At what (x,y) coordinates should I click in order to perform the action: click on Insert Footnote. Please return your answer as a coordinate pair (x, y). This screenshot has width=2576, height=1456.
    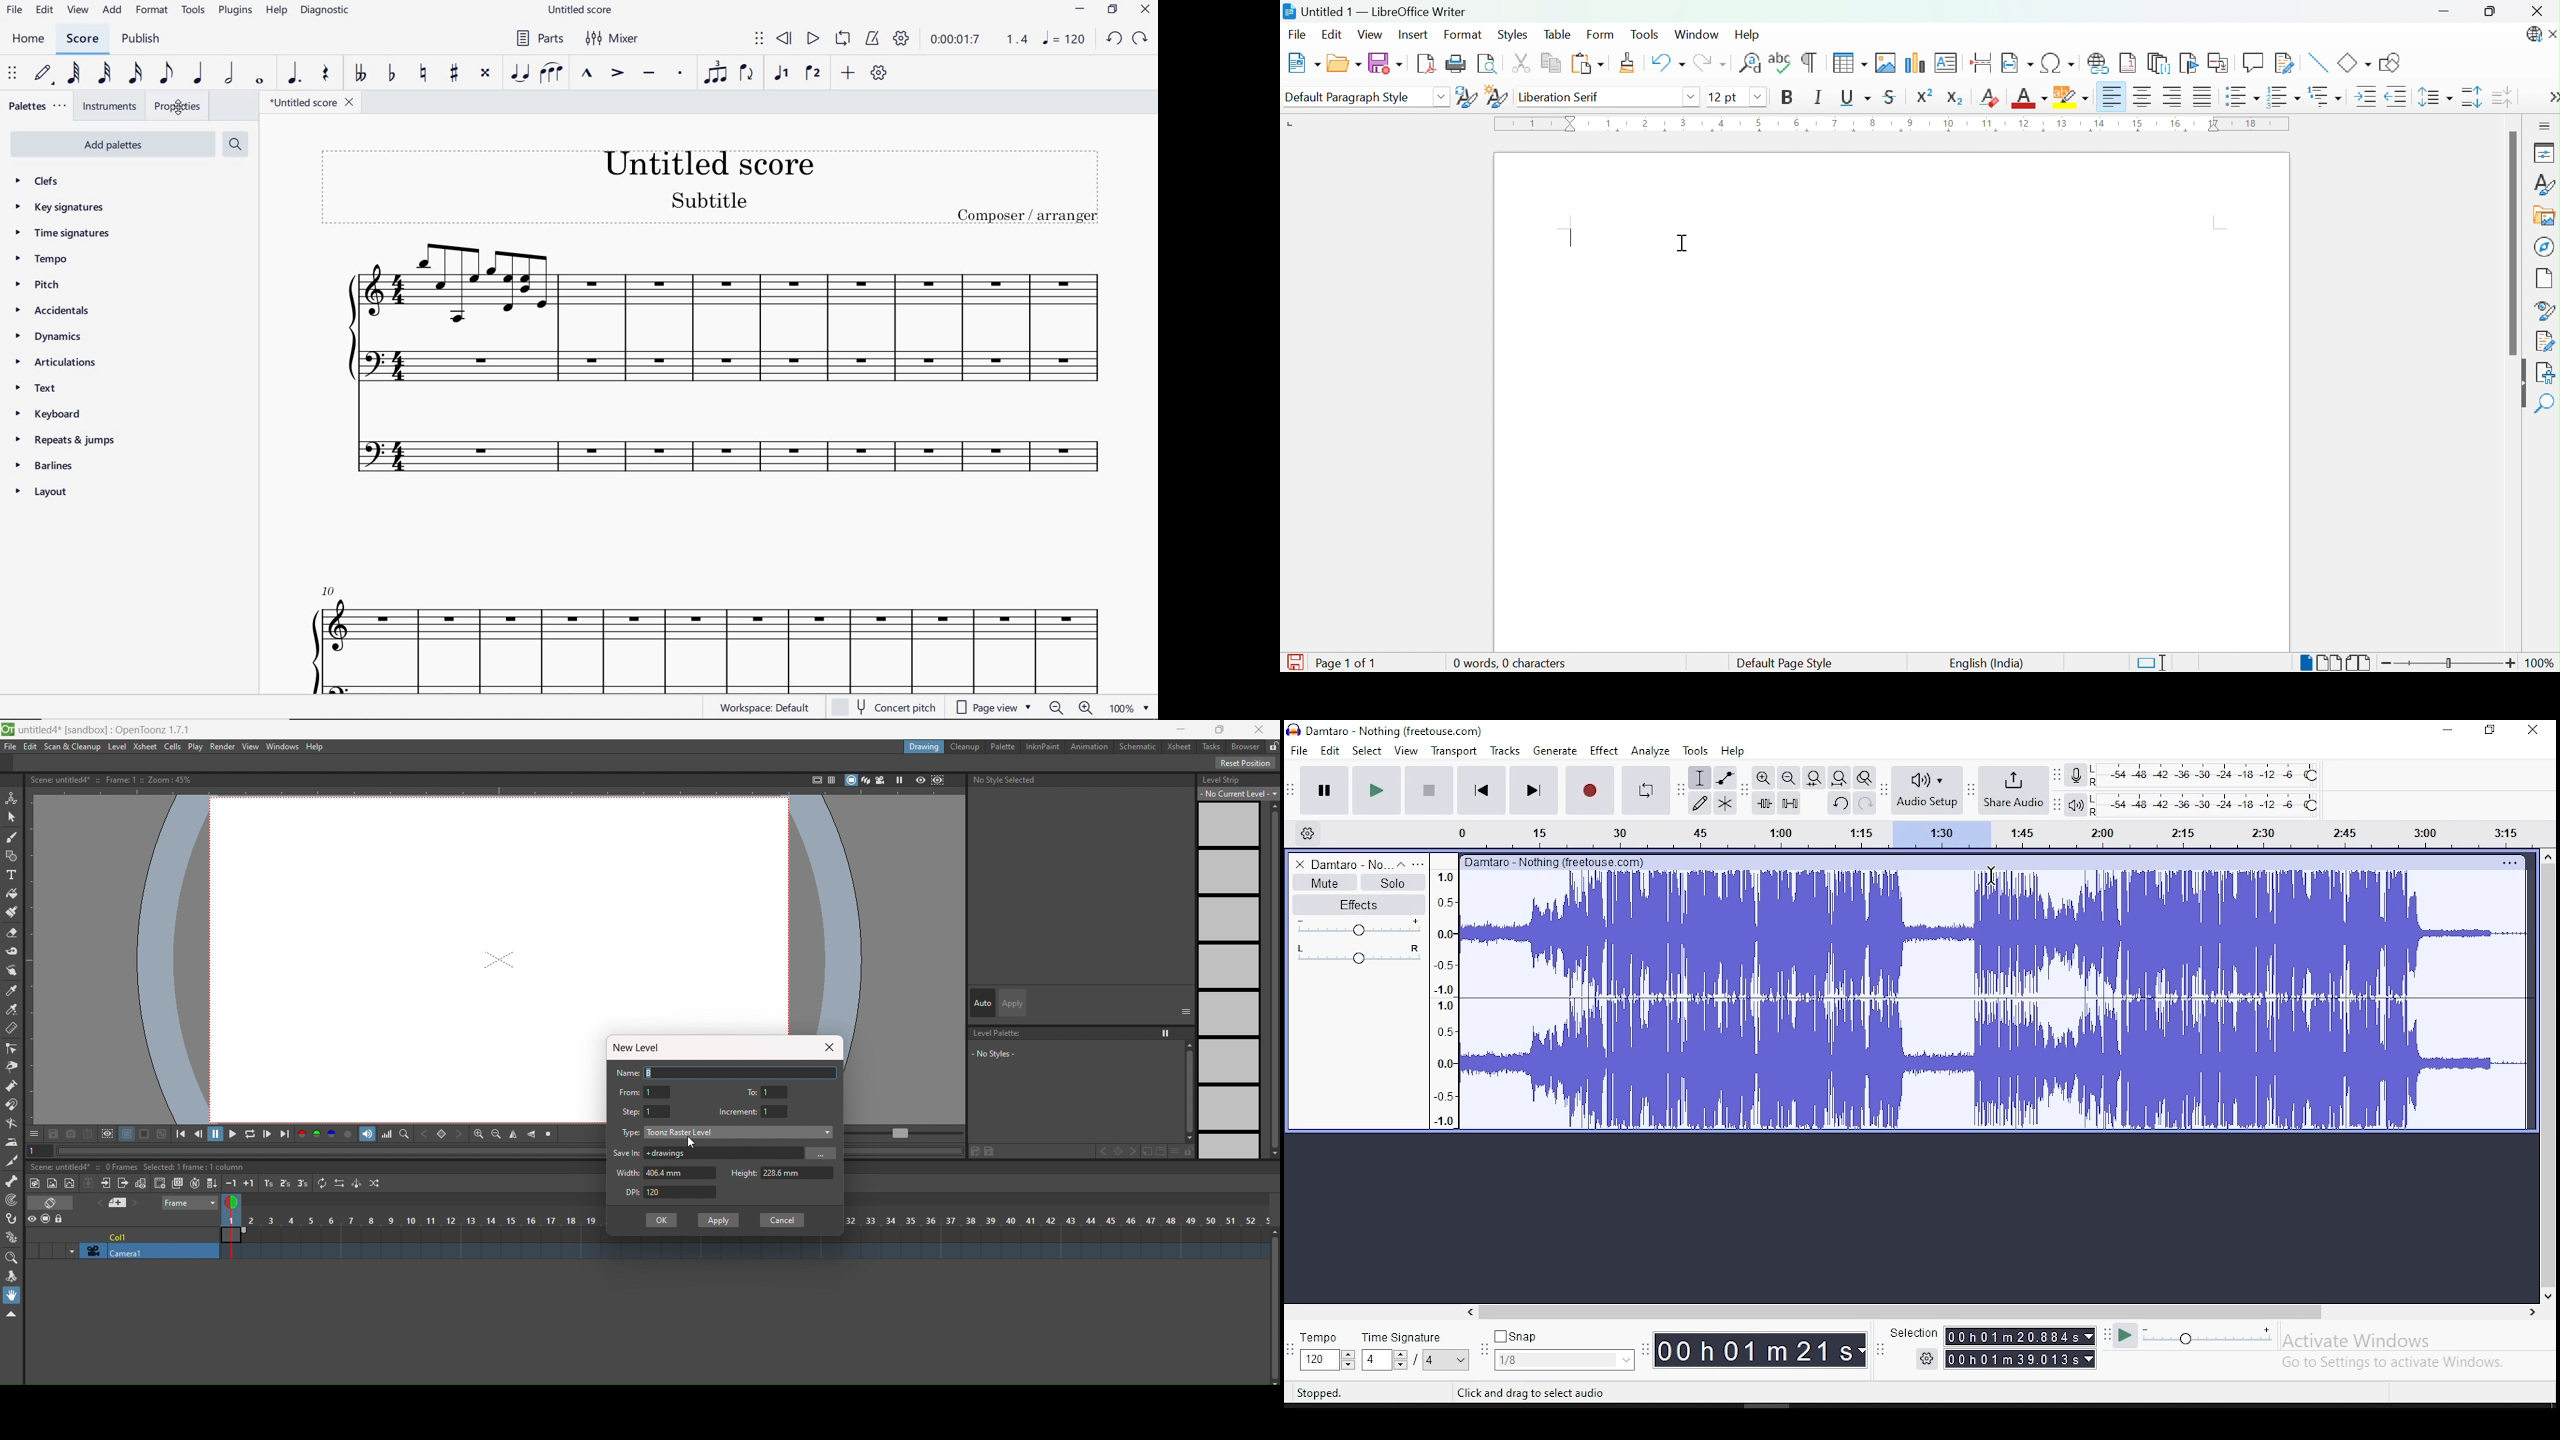
    Looking at the image, I should click on (2128, 63).